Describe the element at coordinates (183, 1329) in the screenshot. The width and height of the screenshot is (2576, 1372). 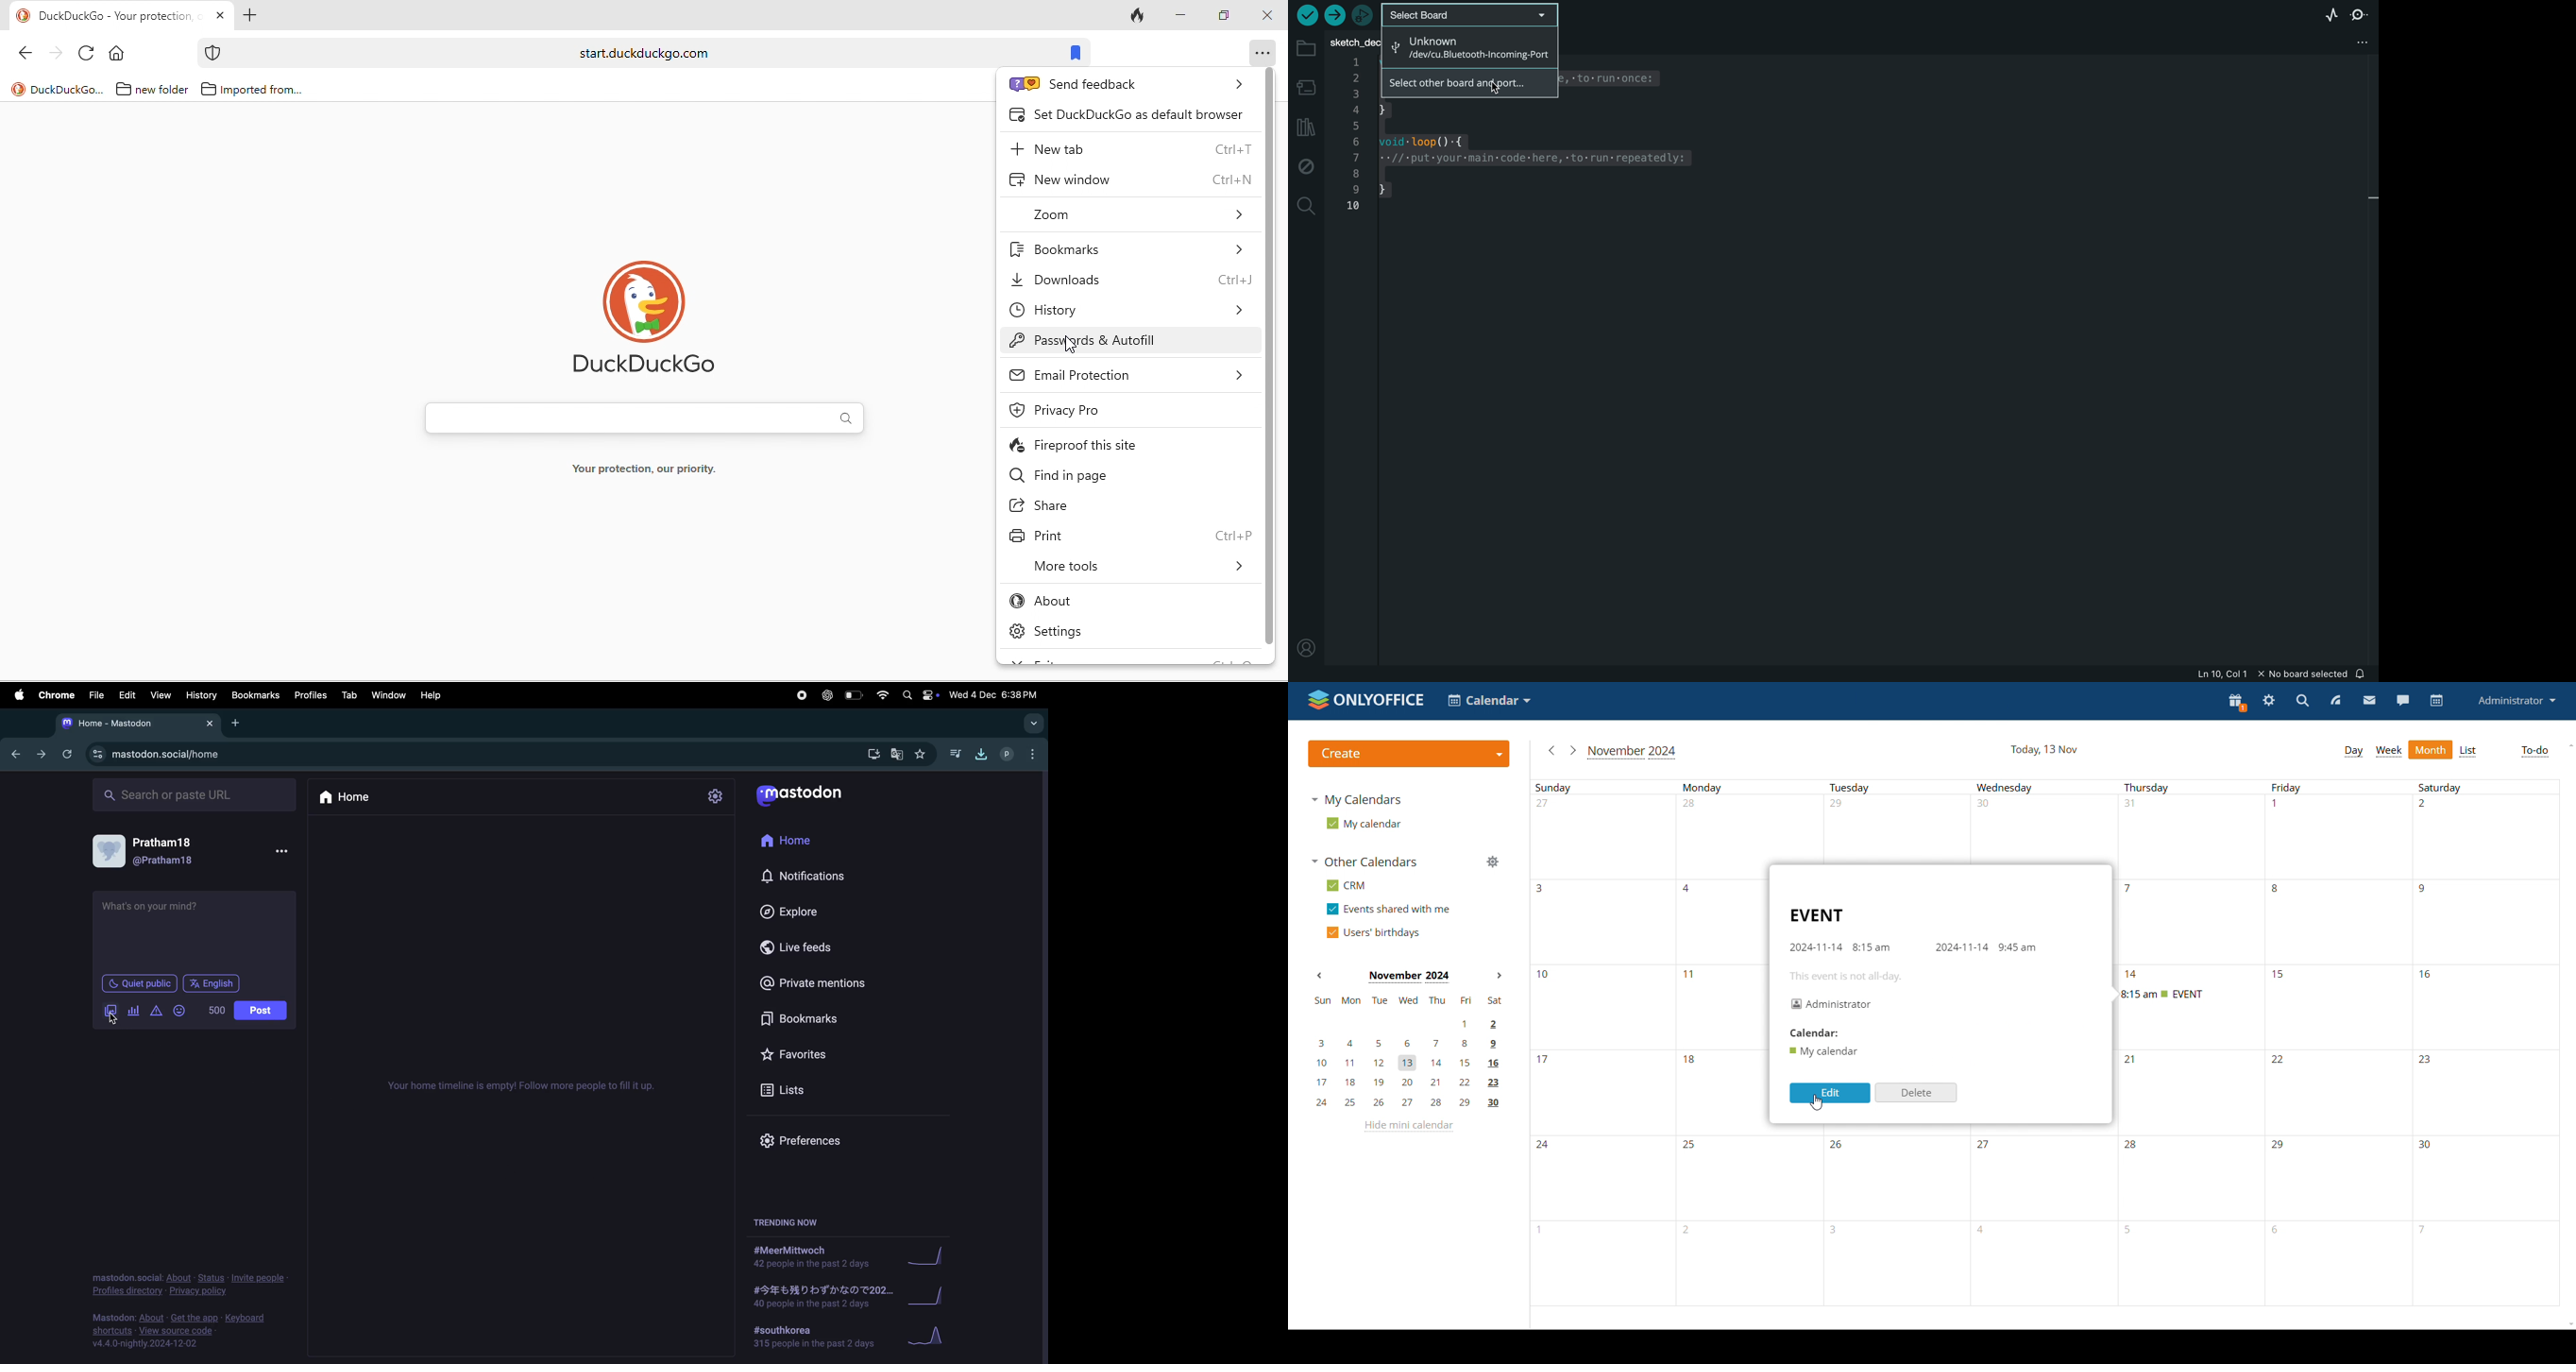
I see `mastdon source code` at that location.